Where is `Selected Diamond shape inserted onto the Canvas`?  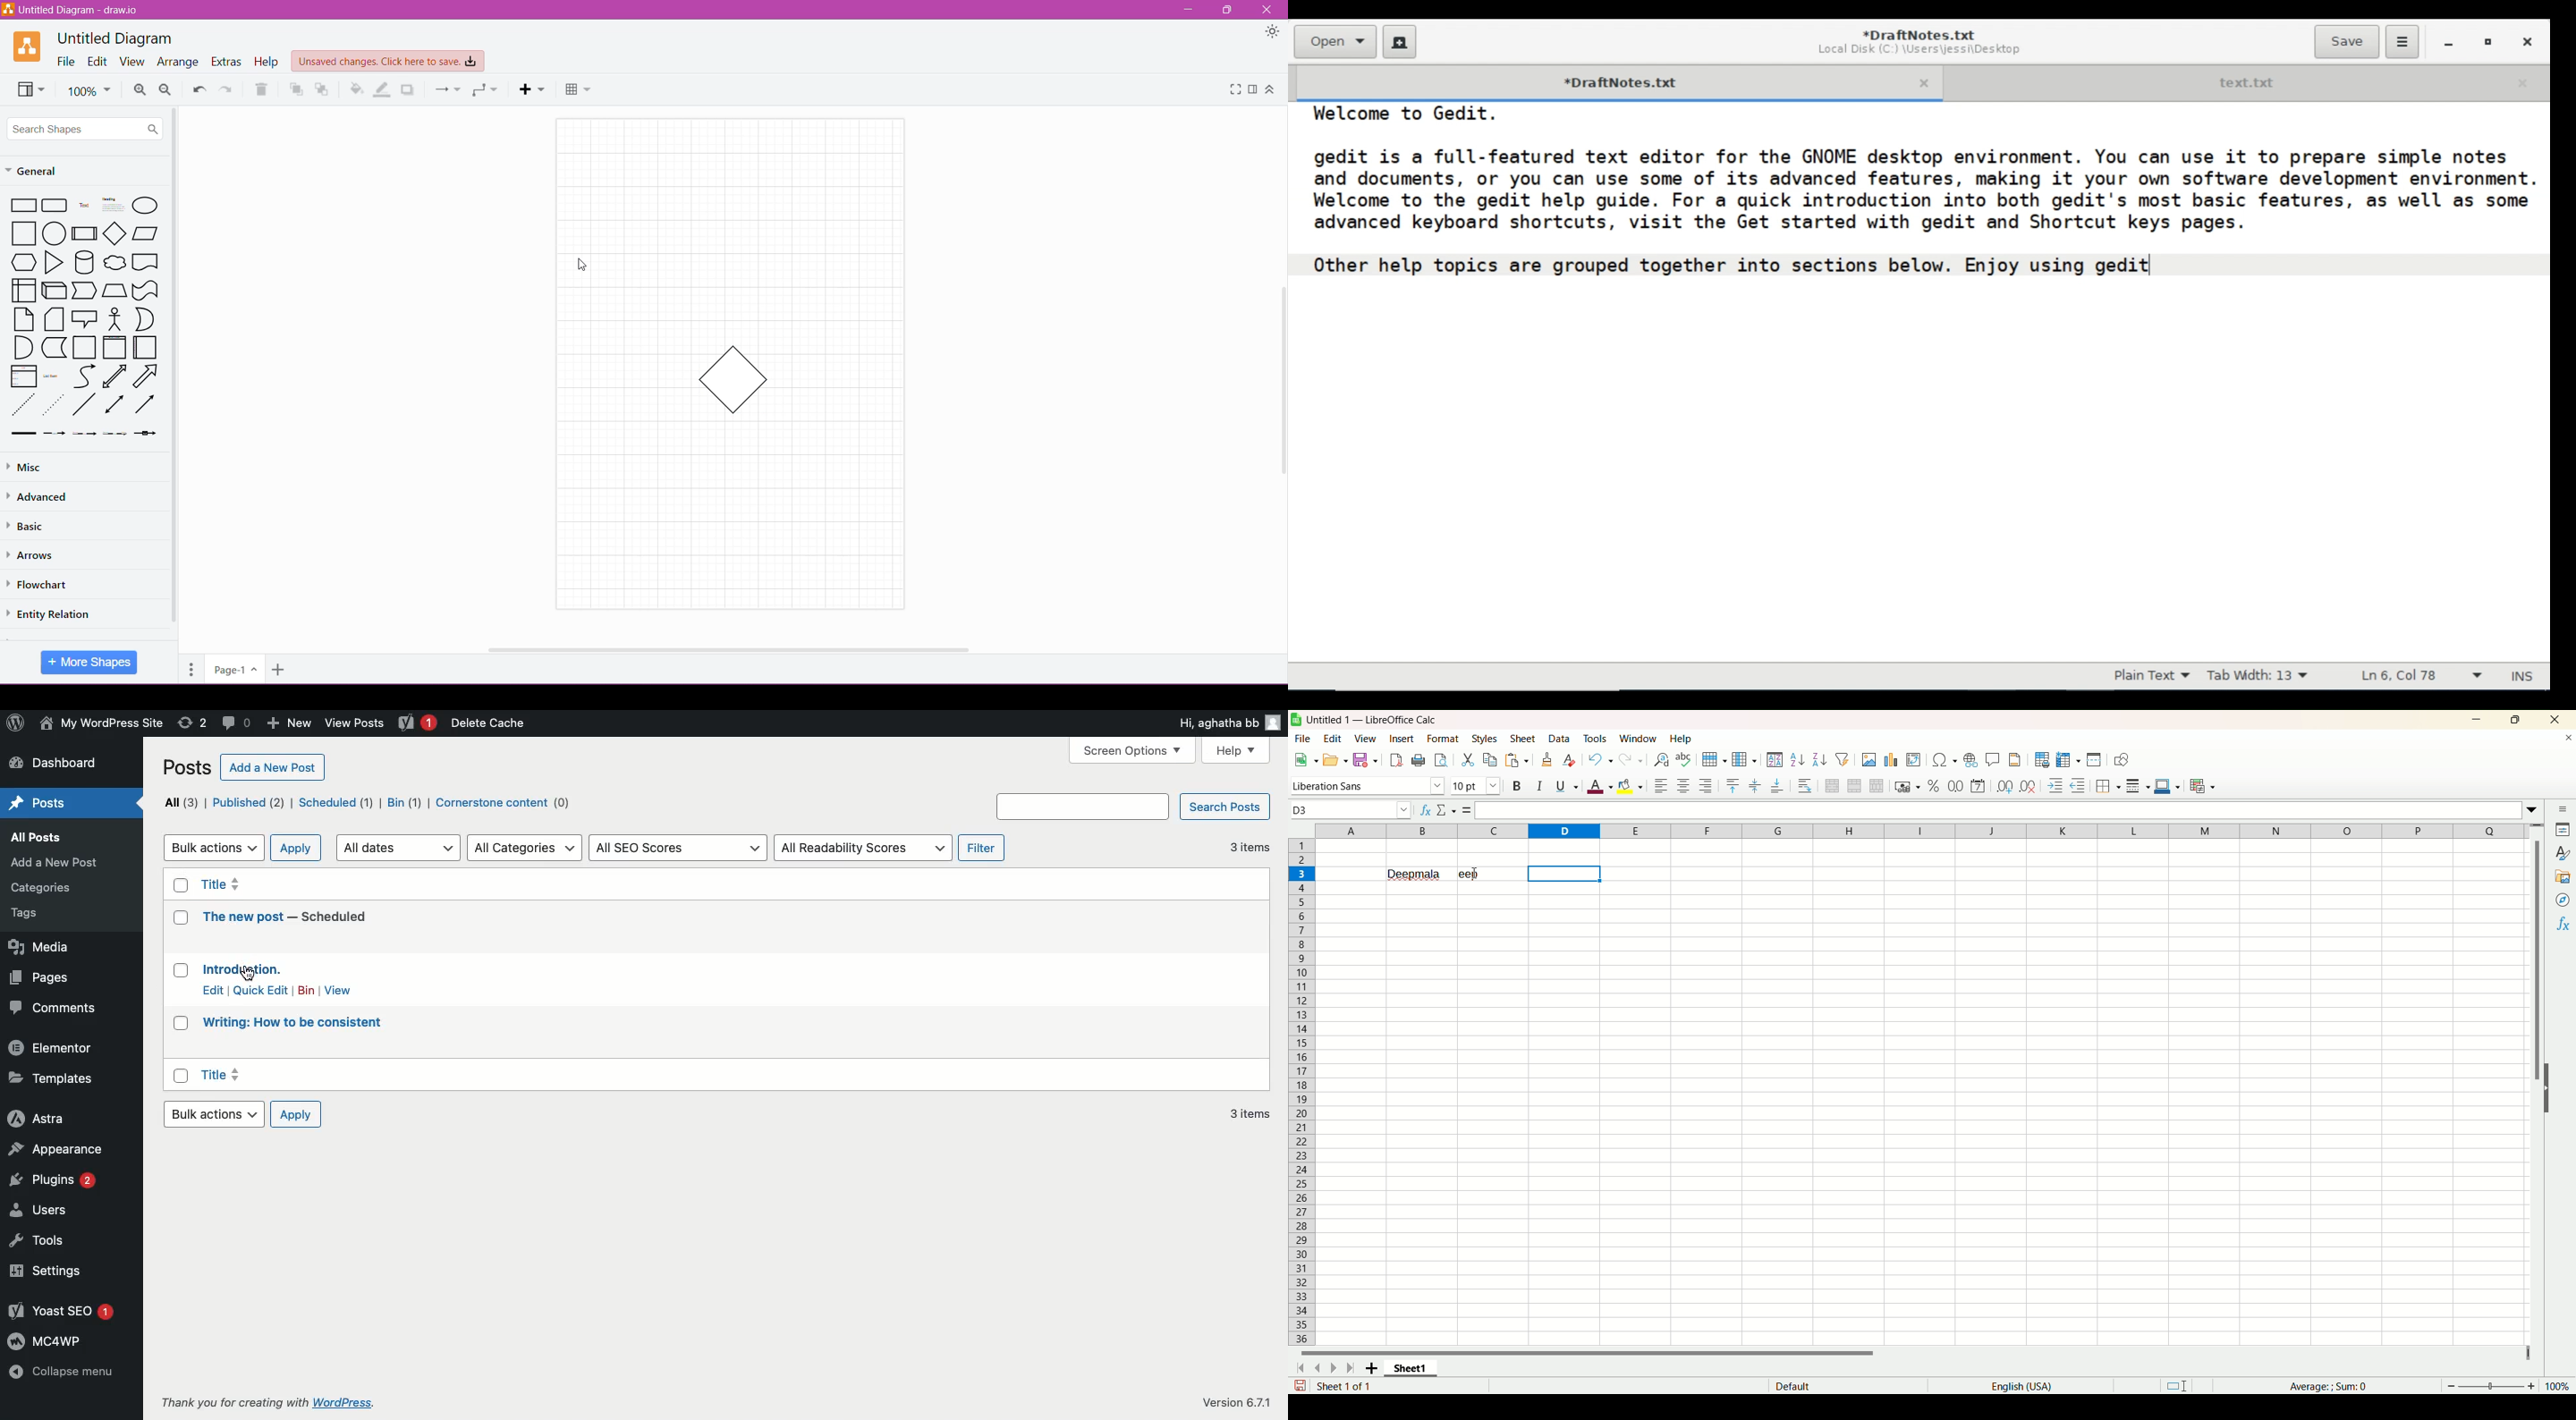
Selected Diamond shape inserted onto the Canvas is located at coordinates (733, 380).